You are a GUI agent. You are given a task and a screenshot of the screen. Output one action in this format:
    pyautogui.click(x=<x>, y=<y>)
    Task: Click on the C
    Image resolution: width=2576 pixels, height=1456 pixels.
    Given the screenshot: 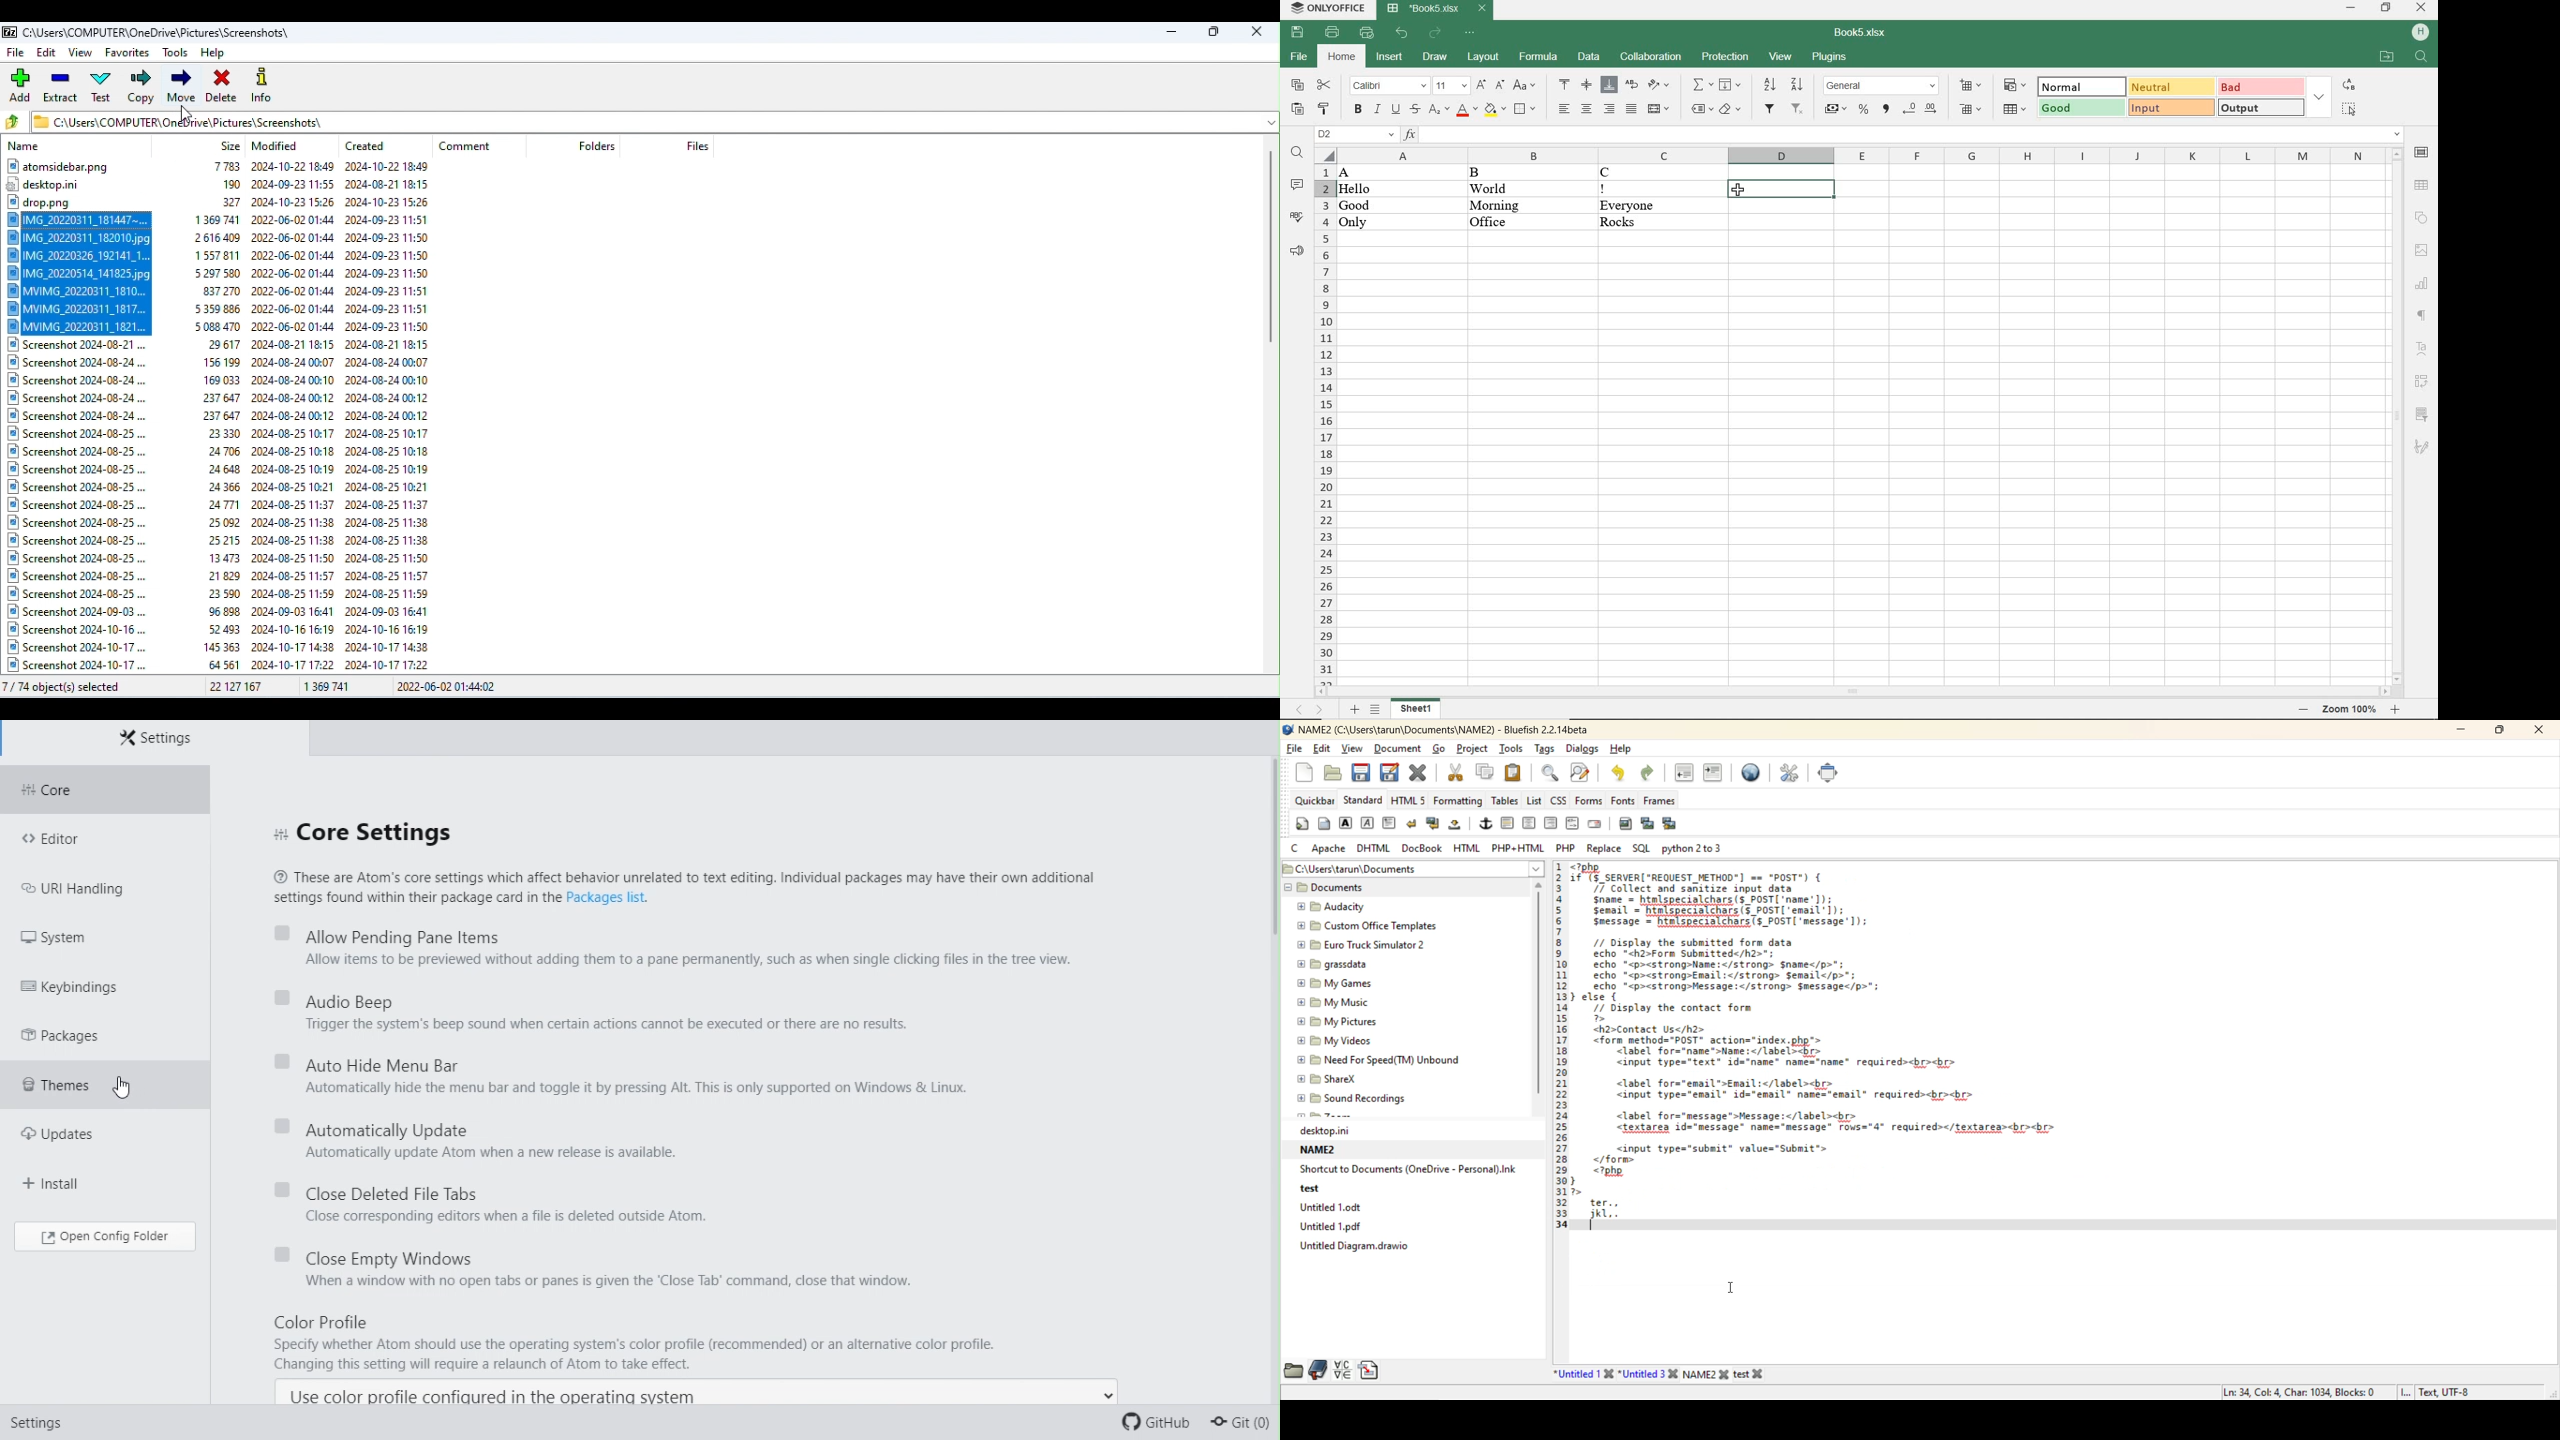 What is the action you would take?
    pyautogui.click(x=1652, y=173)
    